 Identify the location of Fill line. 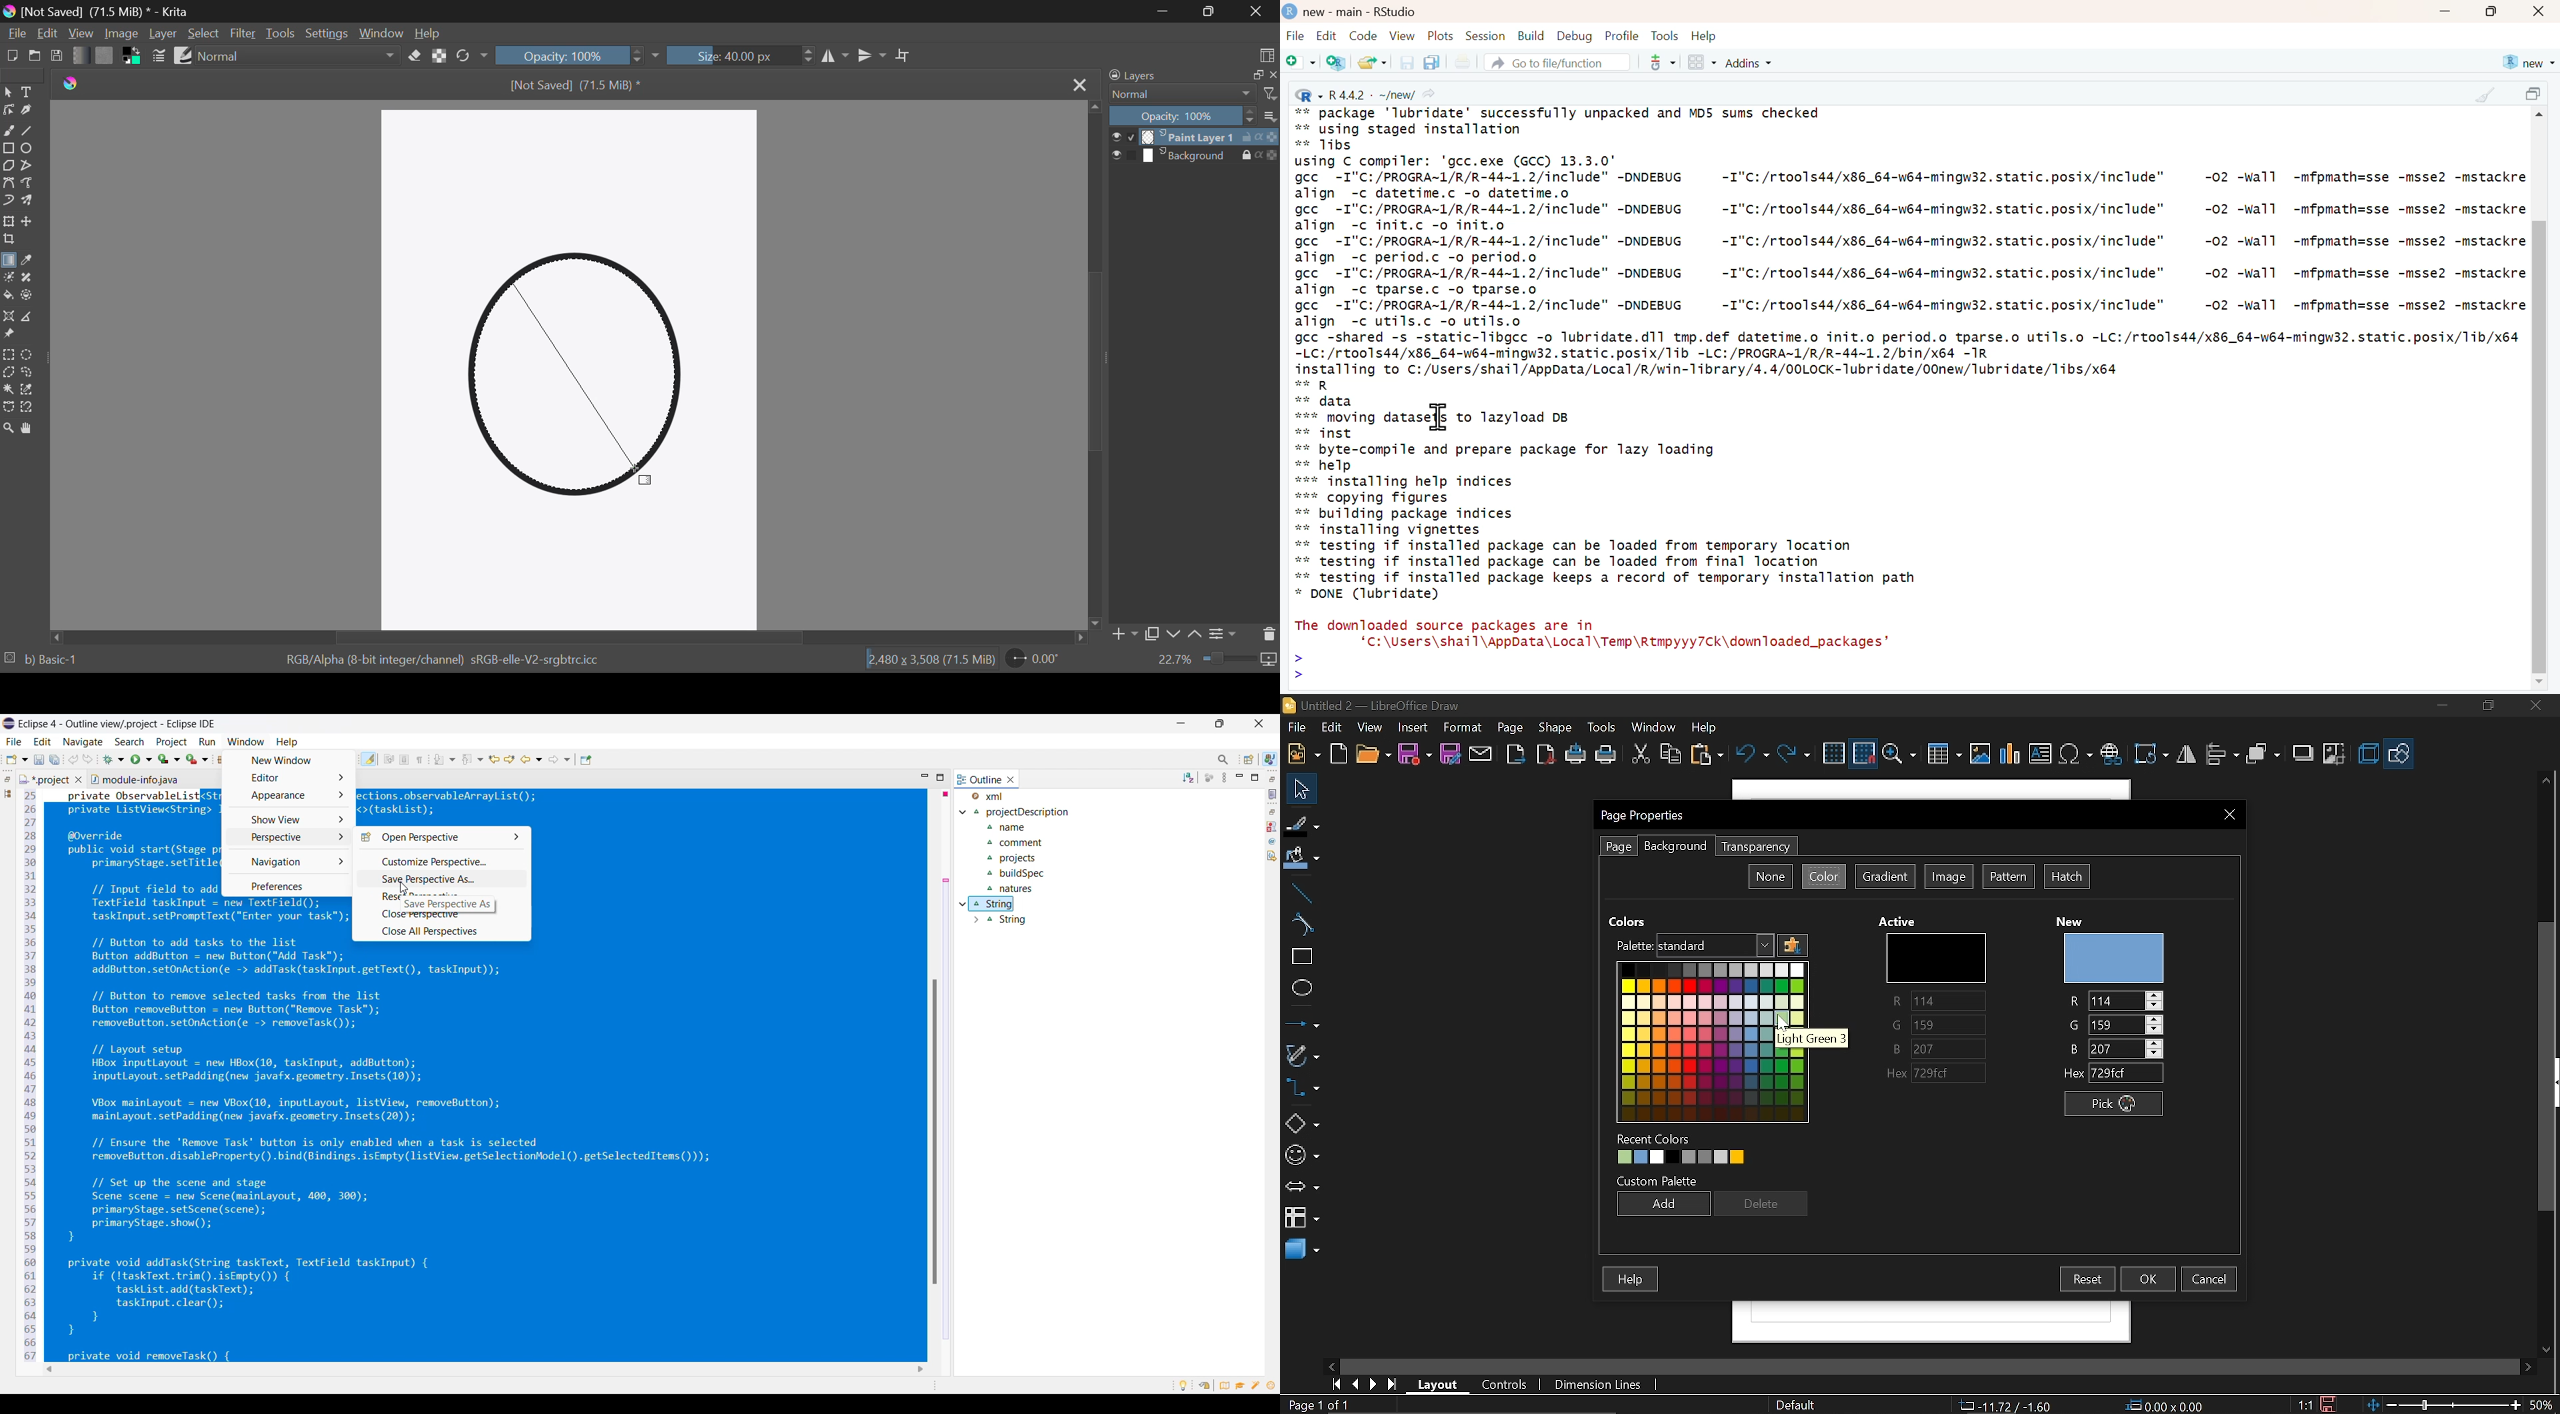
(1302, 824).